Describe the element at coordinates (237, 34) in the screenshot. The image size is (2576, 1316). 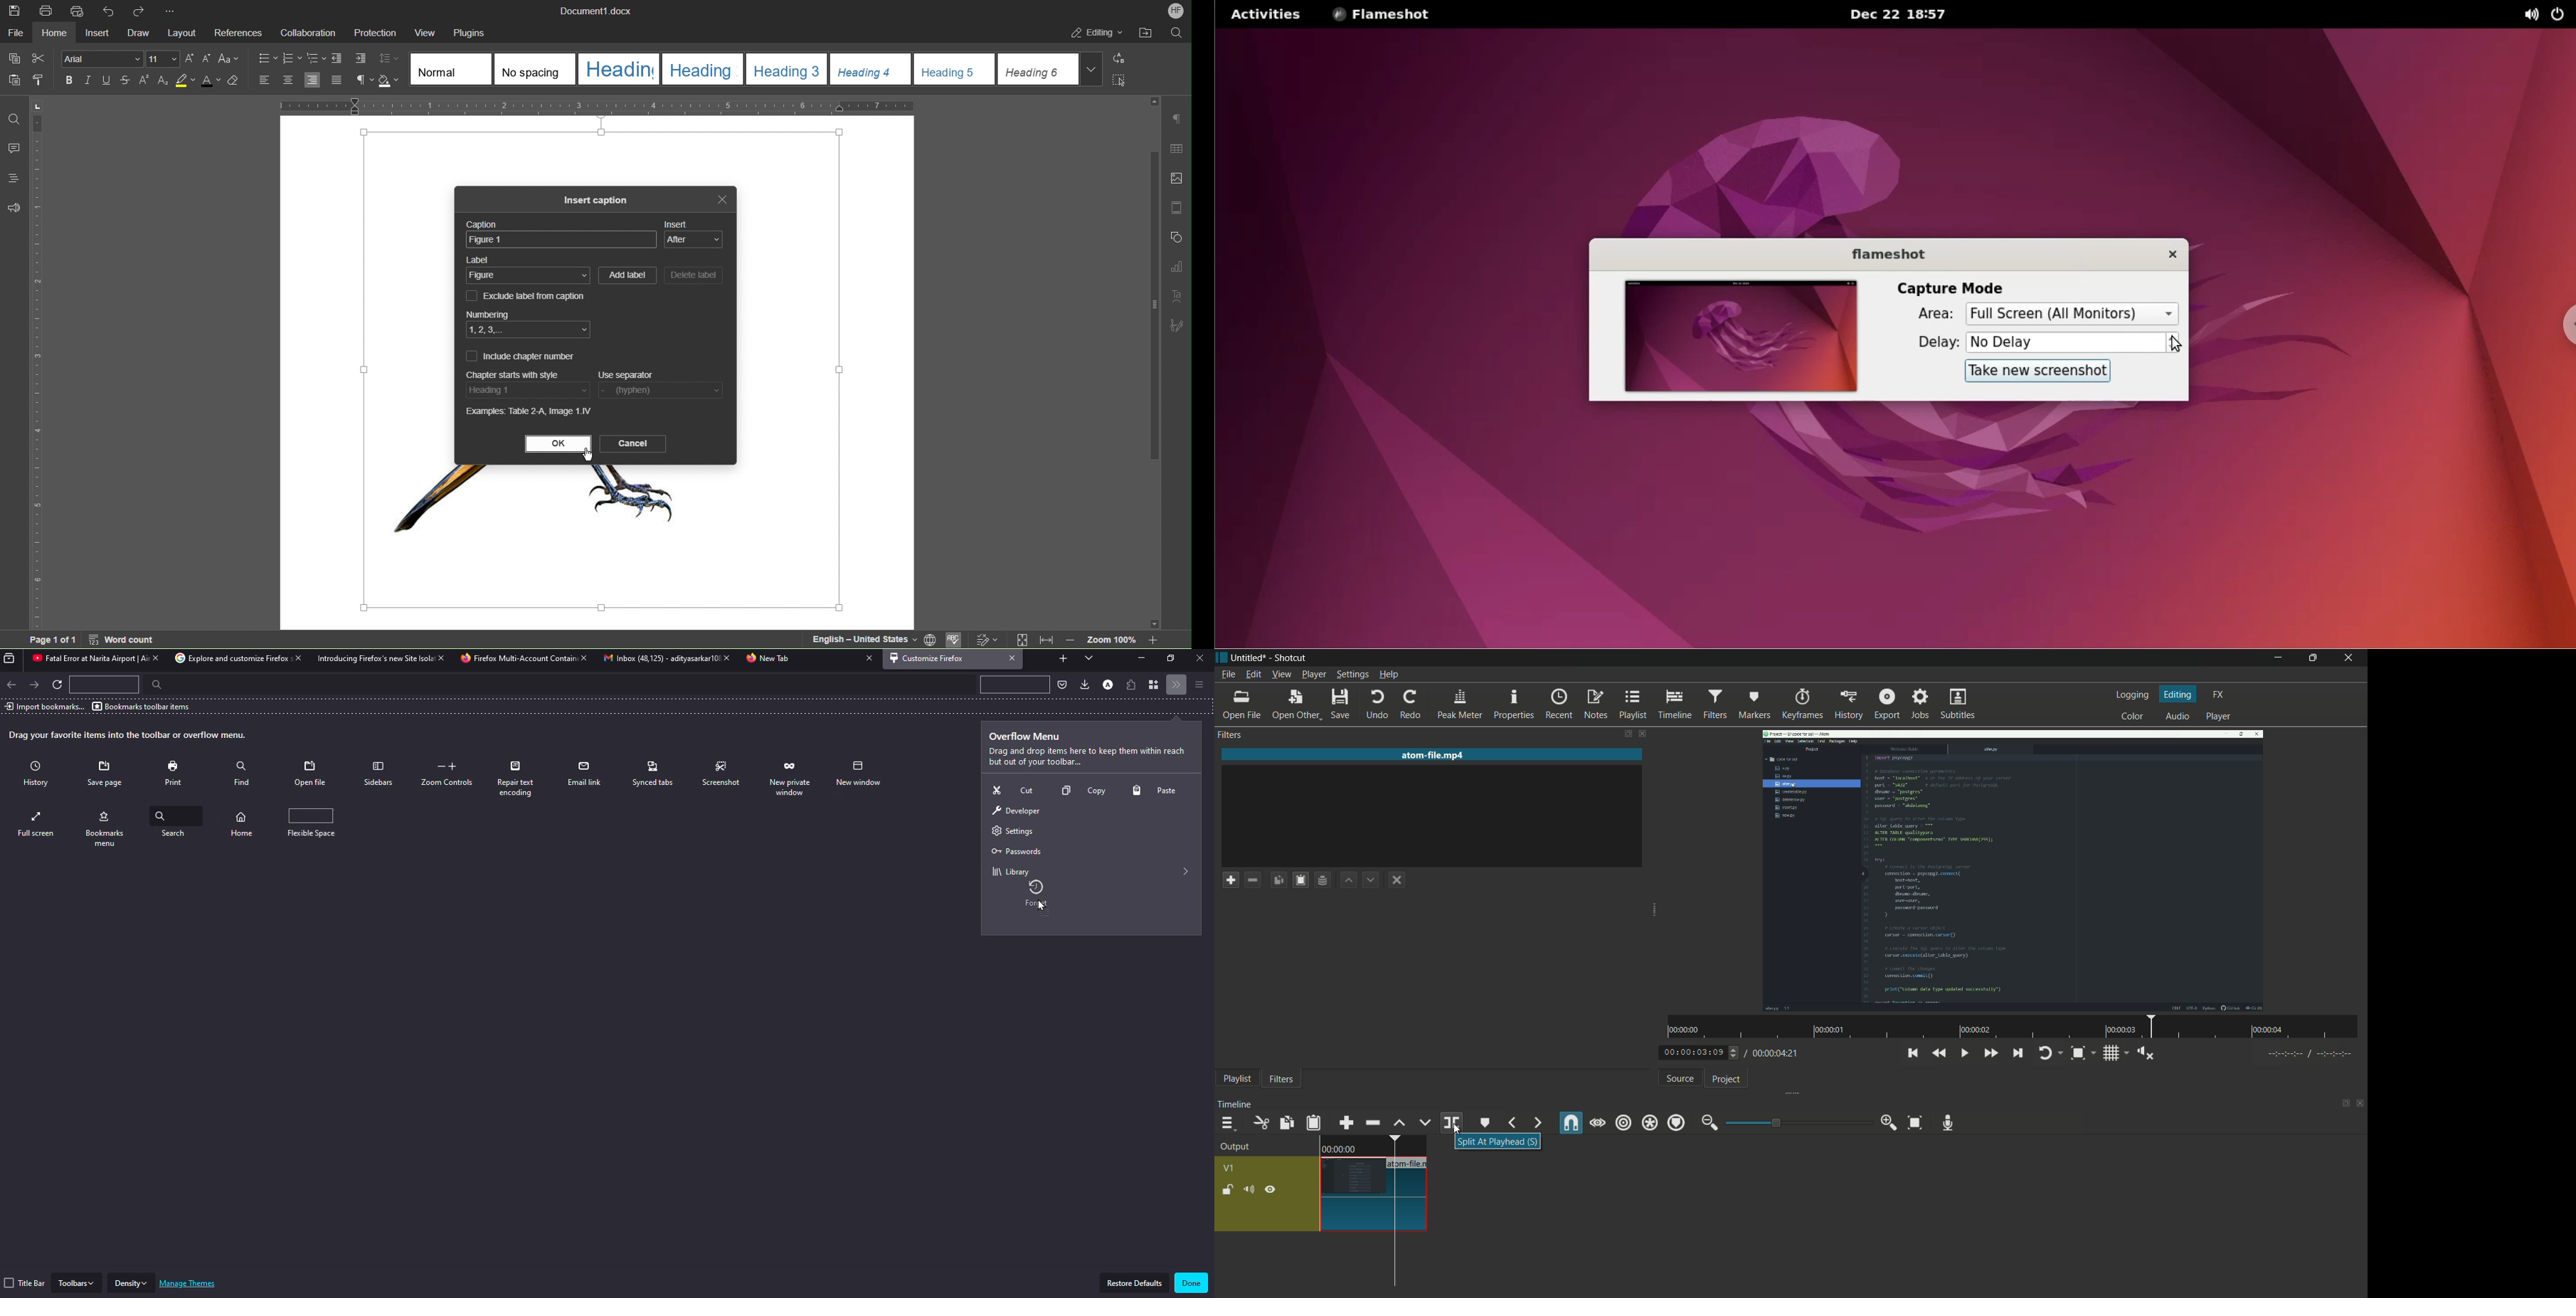
I see `References` at that location.